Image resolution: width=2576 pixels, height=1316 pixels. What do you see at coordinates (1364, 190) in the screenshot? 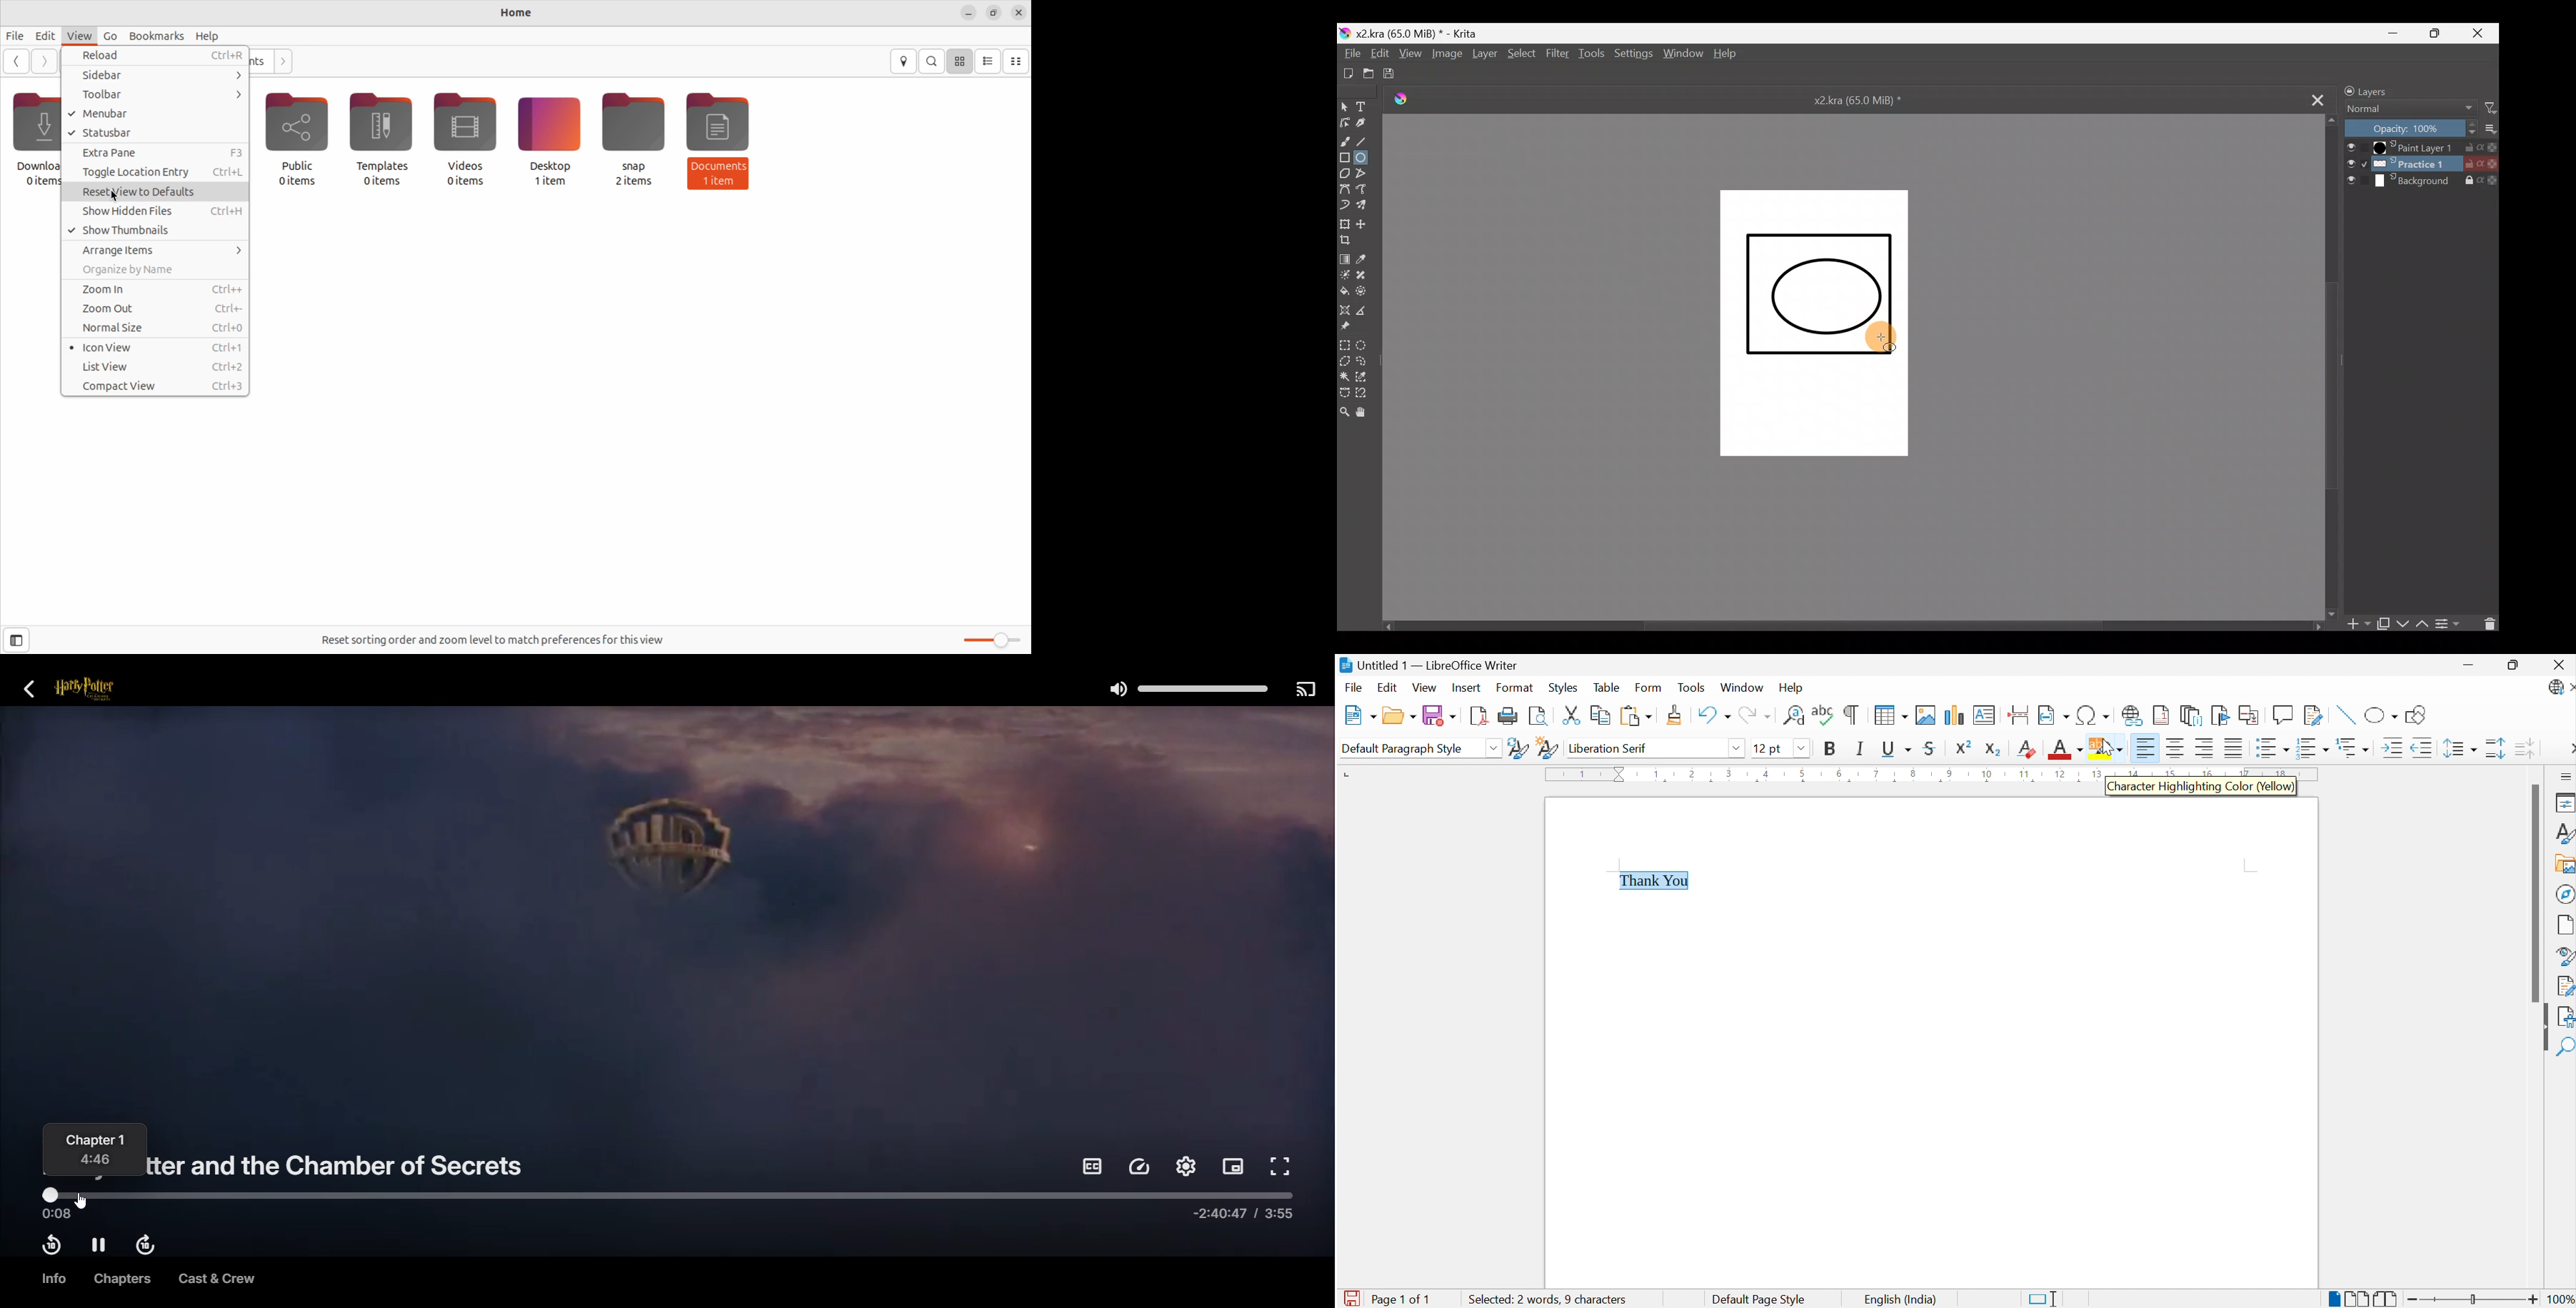
I see `Freehand path tool` at bounding box center [1364, 190].